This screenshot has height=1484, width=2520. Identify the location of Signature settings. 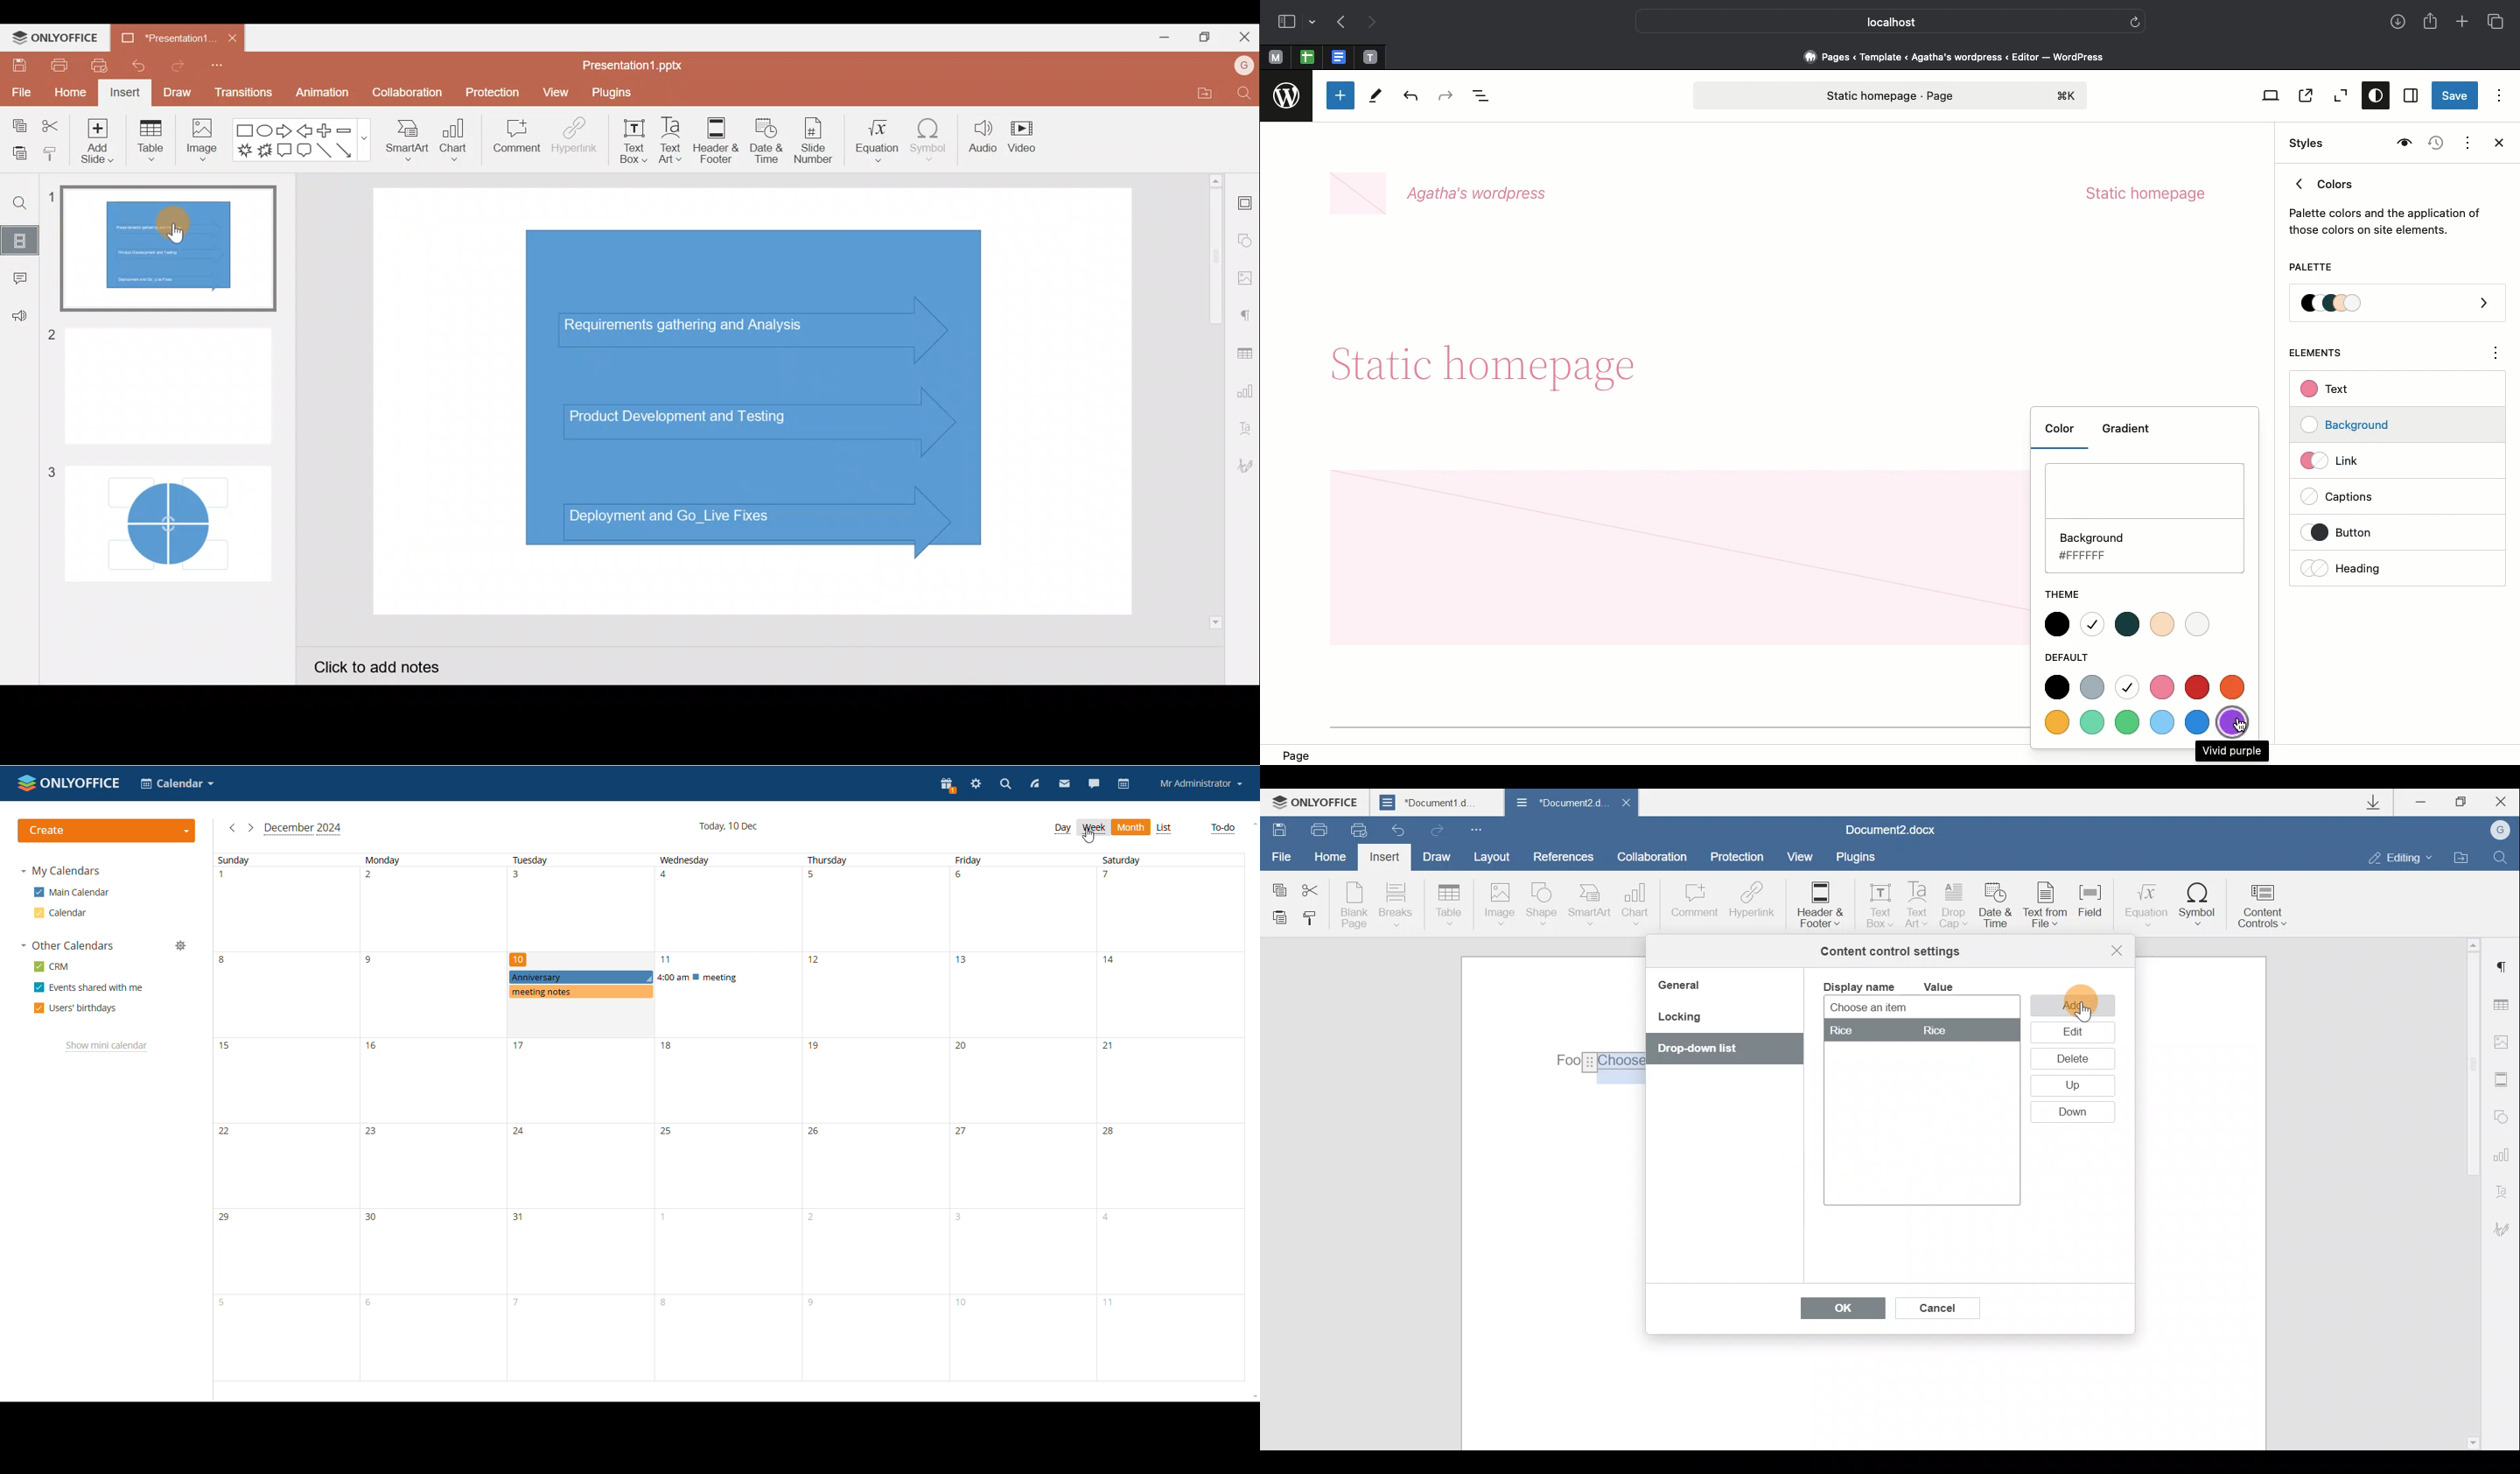
(1243, 466).